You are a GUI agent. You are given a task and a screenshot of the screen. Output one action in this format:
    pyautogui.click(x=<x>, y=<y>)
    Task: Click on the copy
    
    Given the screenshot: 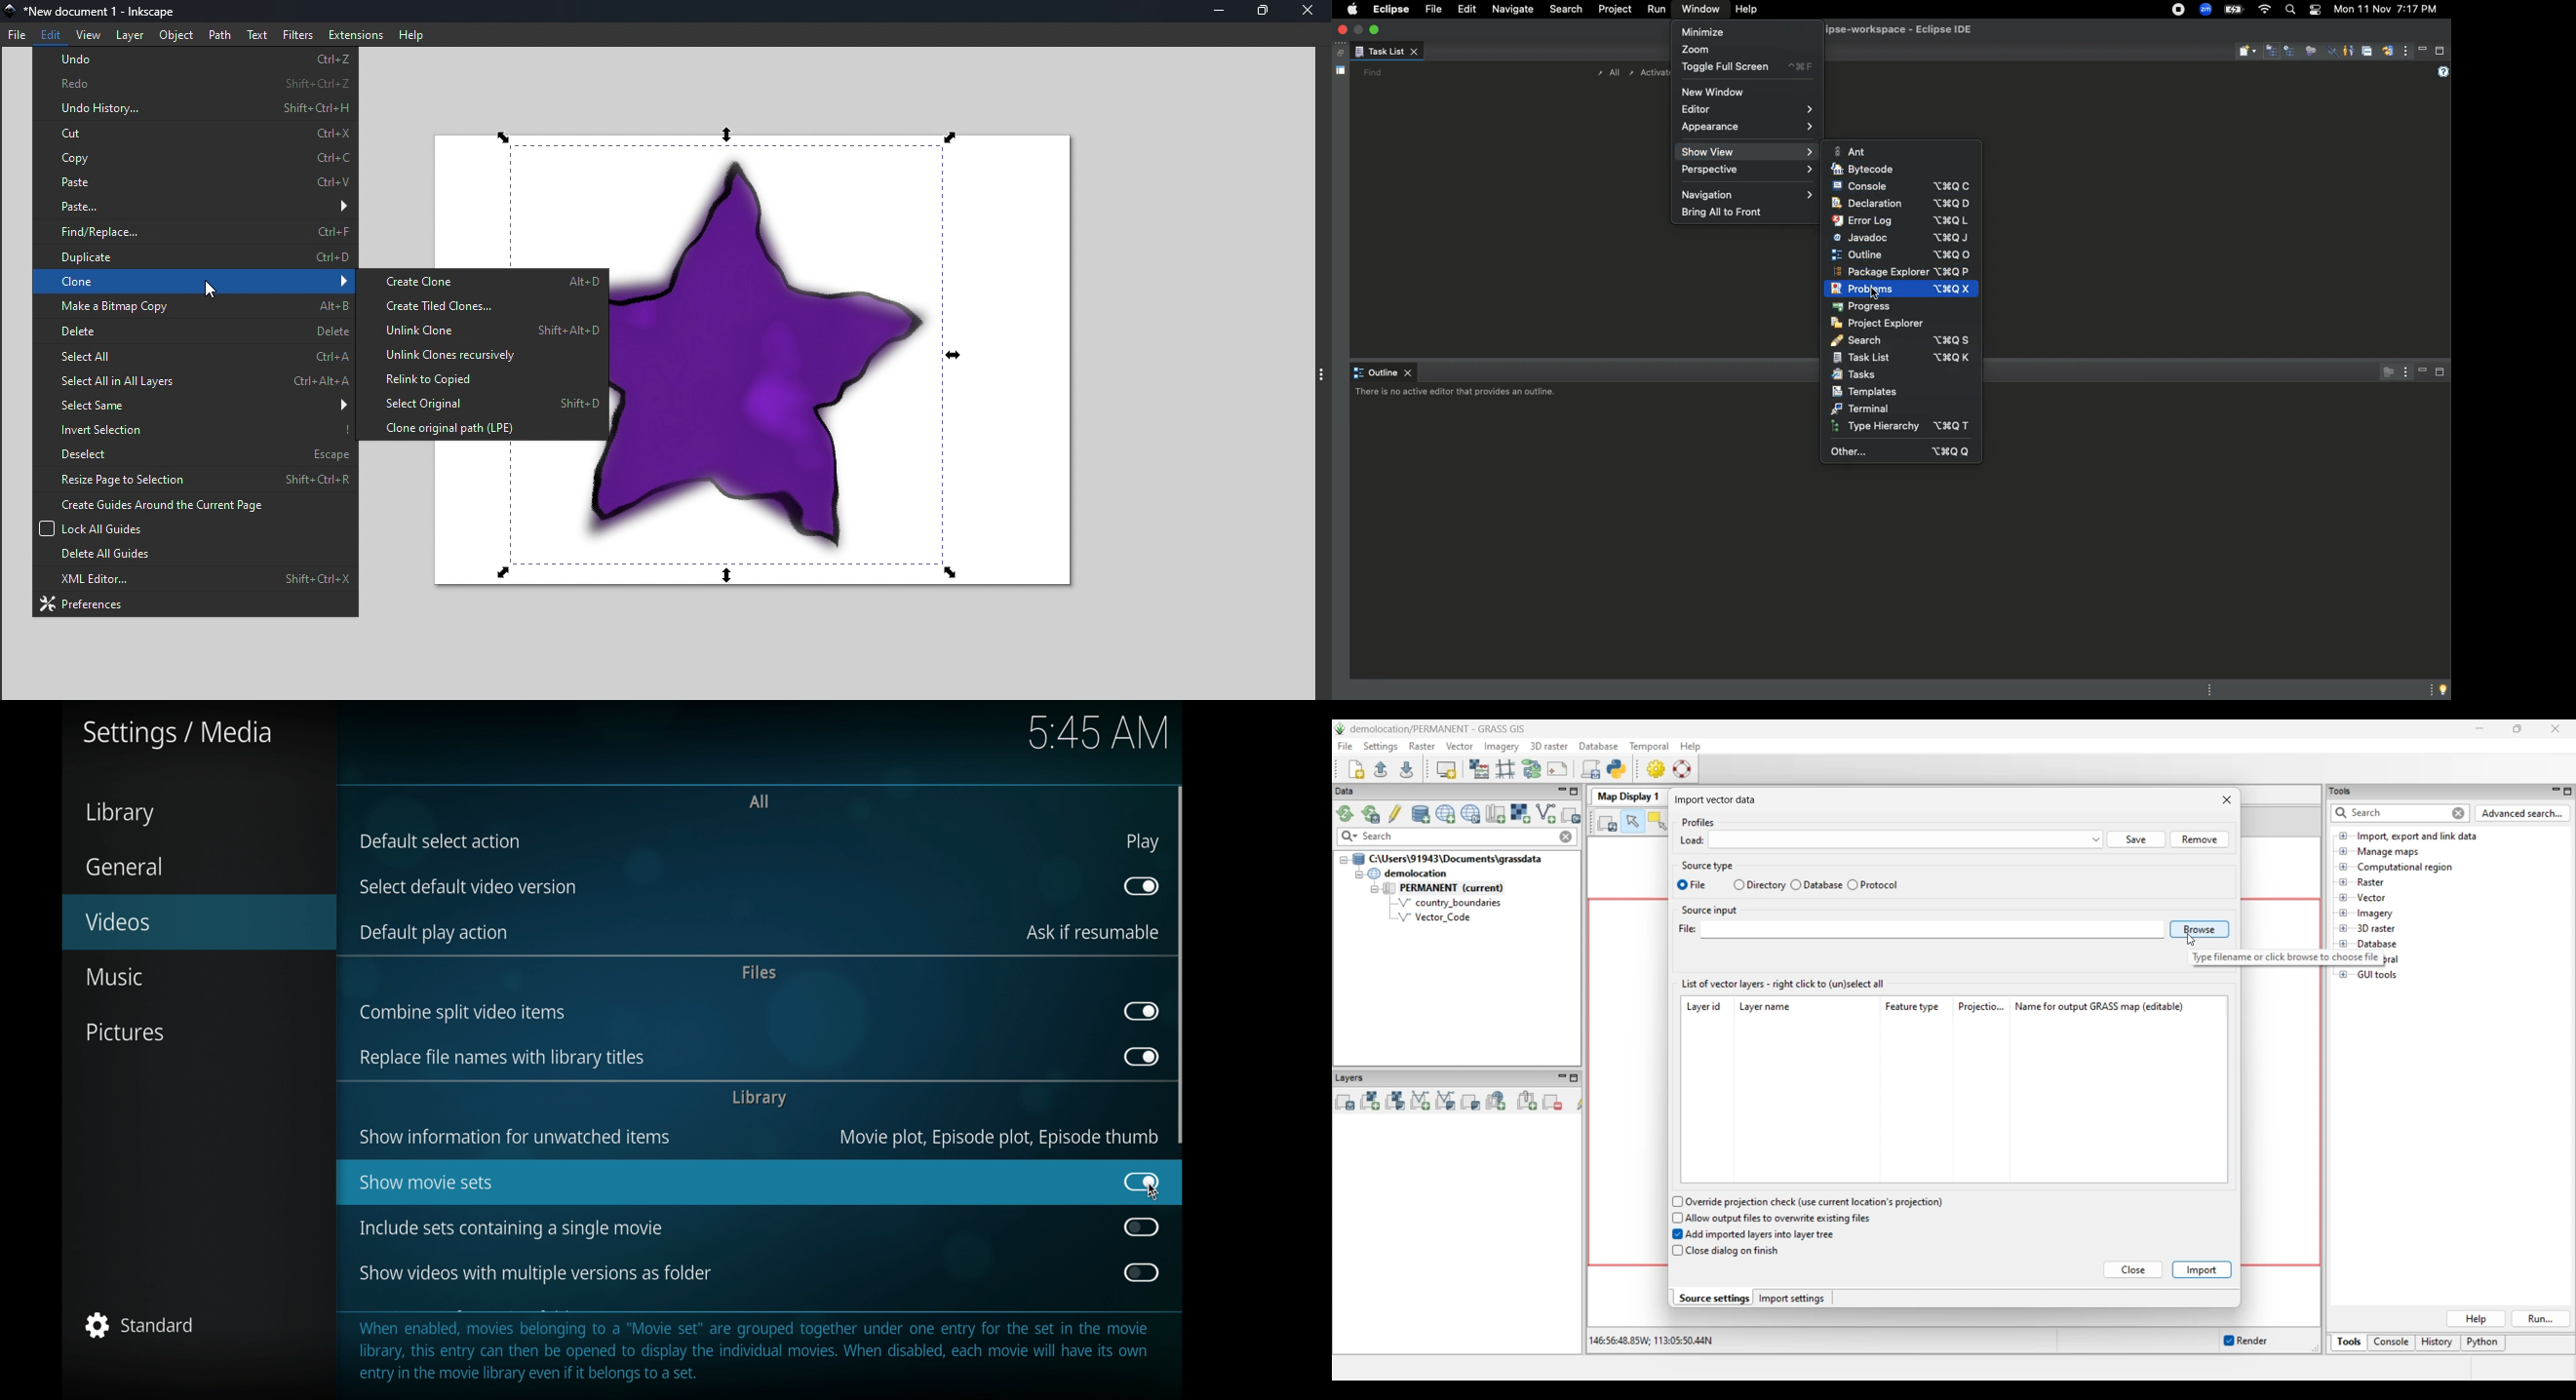 What is the action you would take?
    pyautogui.click(x=196, y=157)
    